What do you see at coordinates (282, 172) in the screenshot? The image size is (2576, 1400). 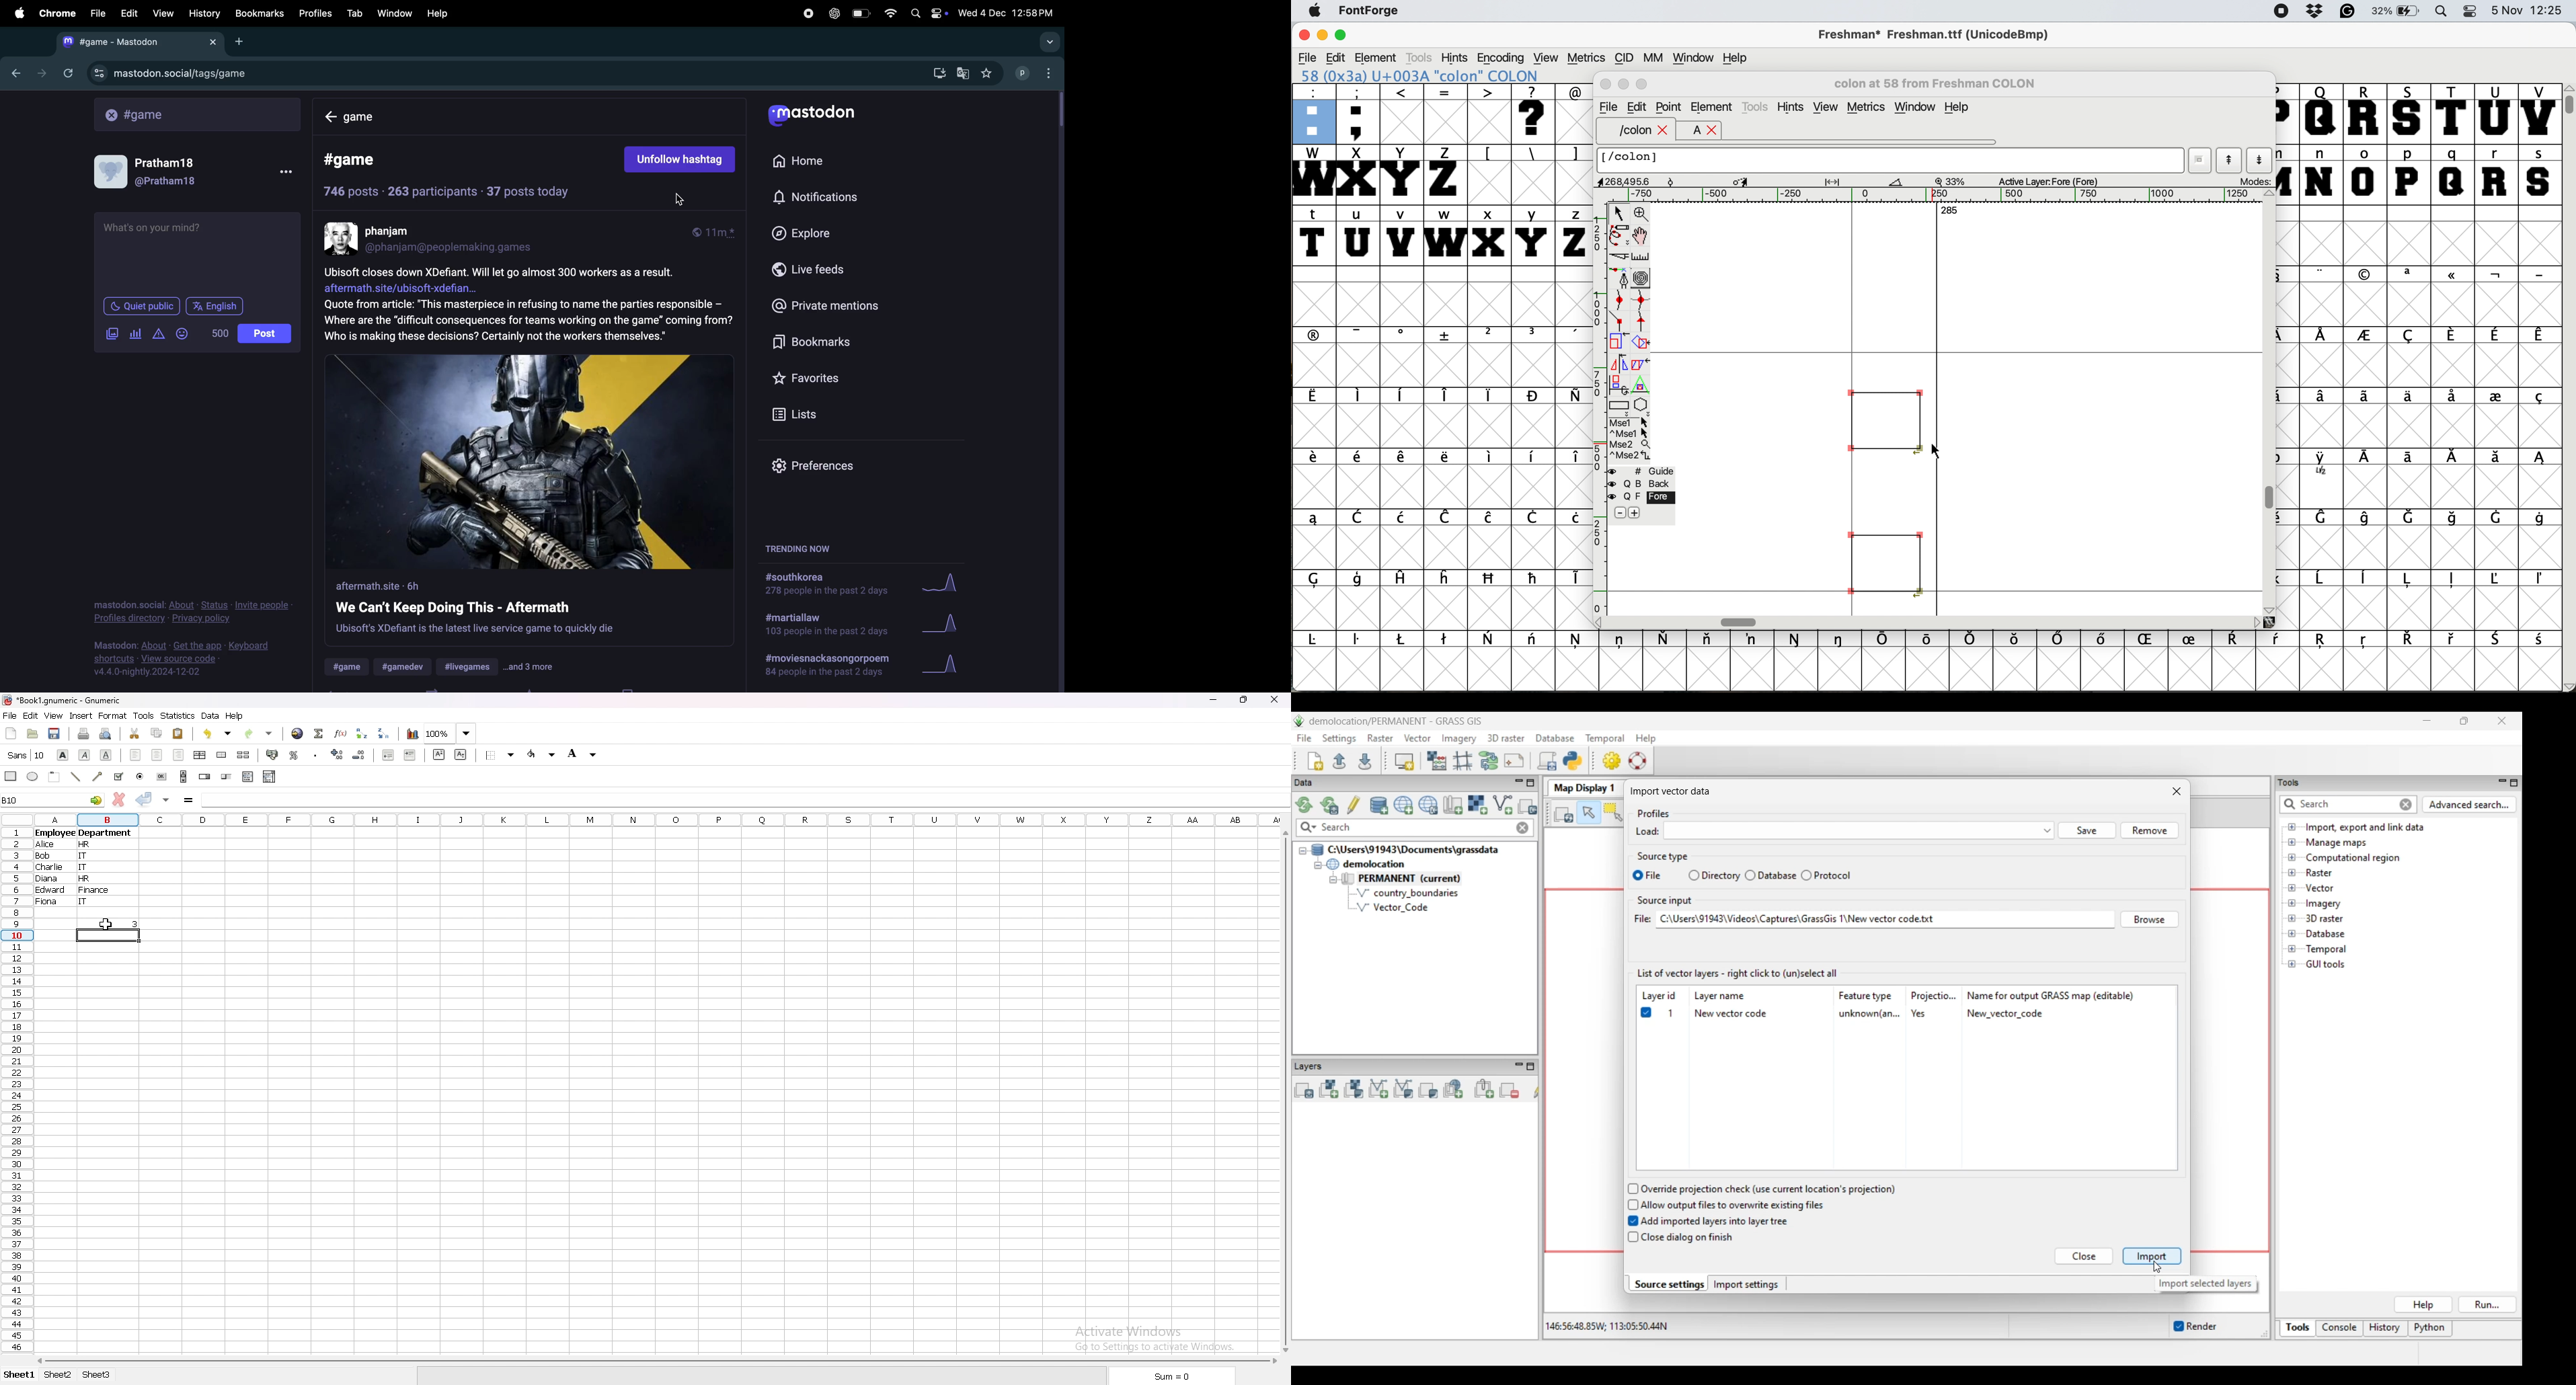 I see `options` at bounding box center [282, 172].